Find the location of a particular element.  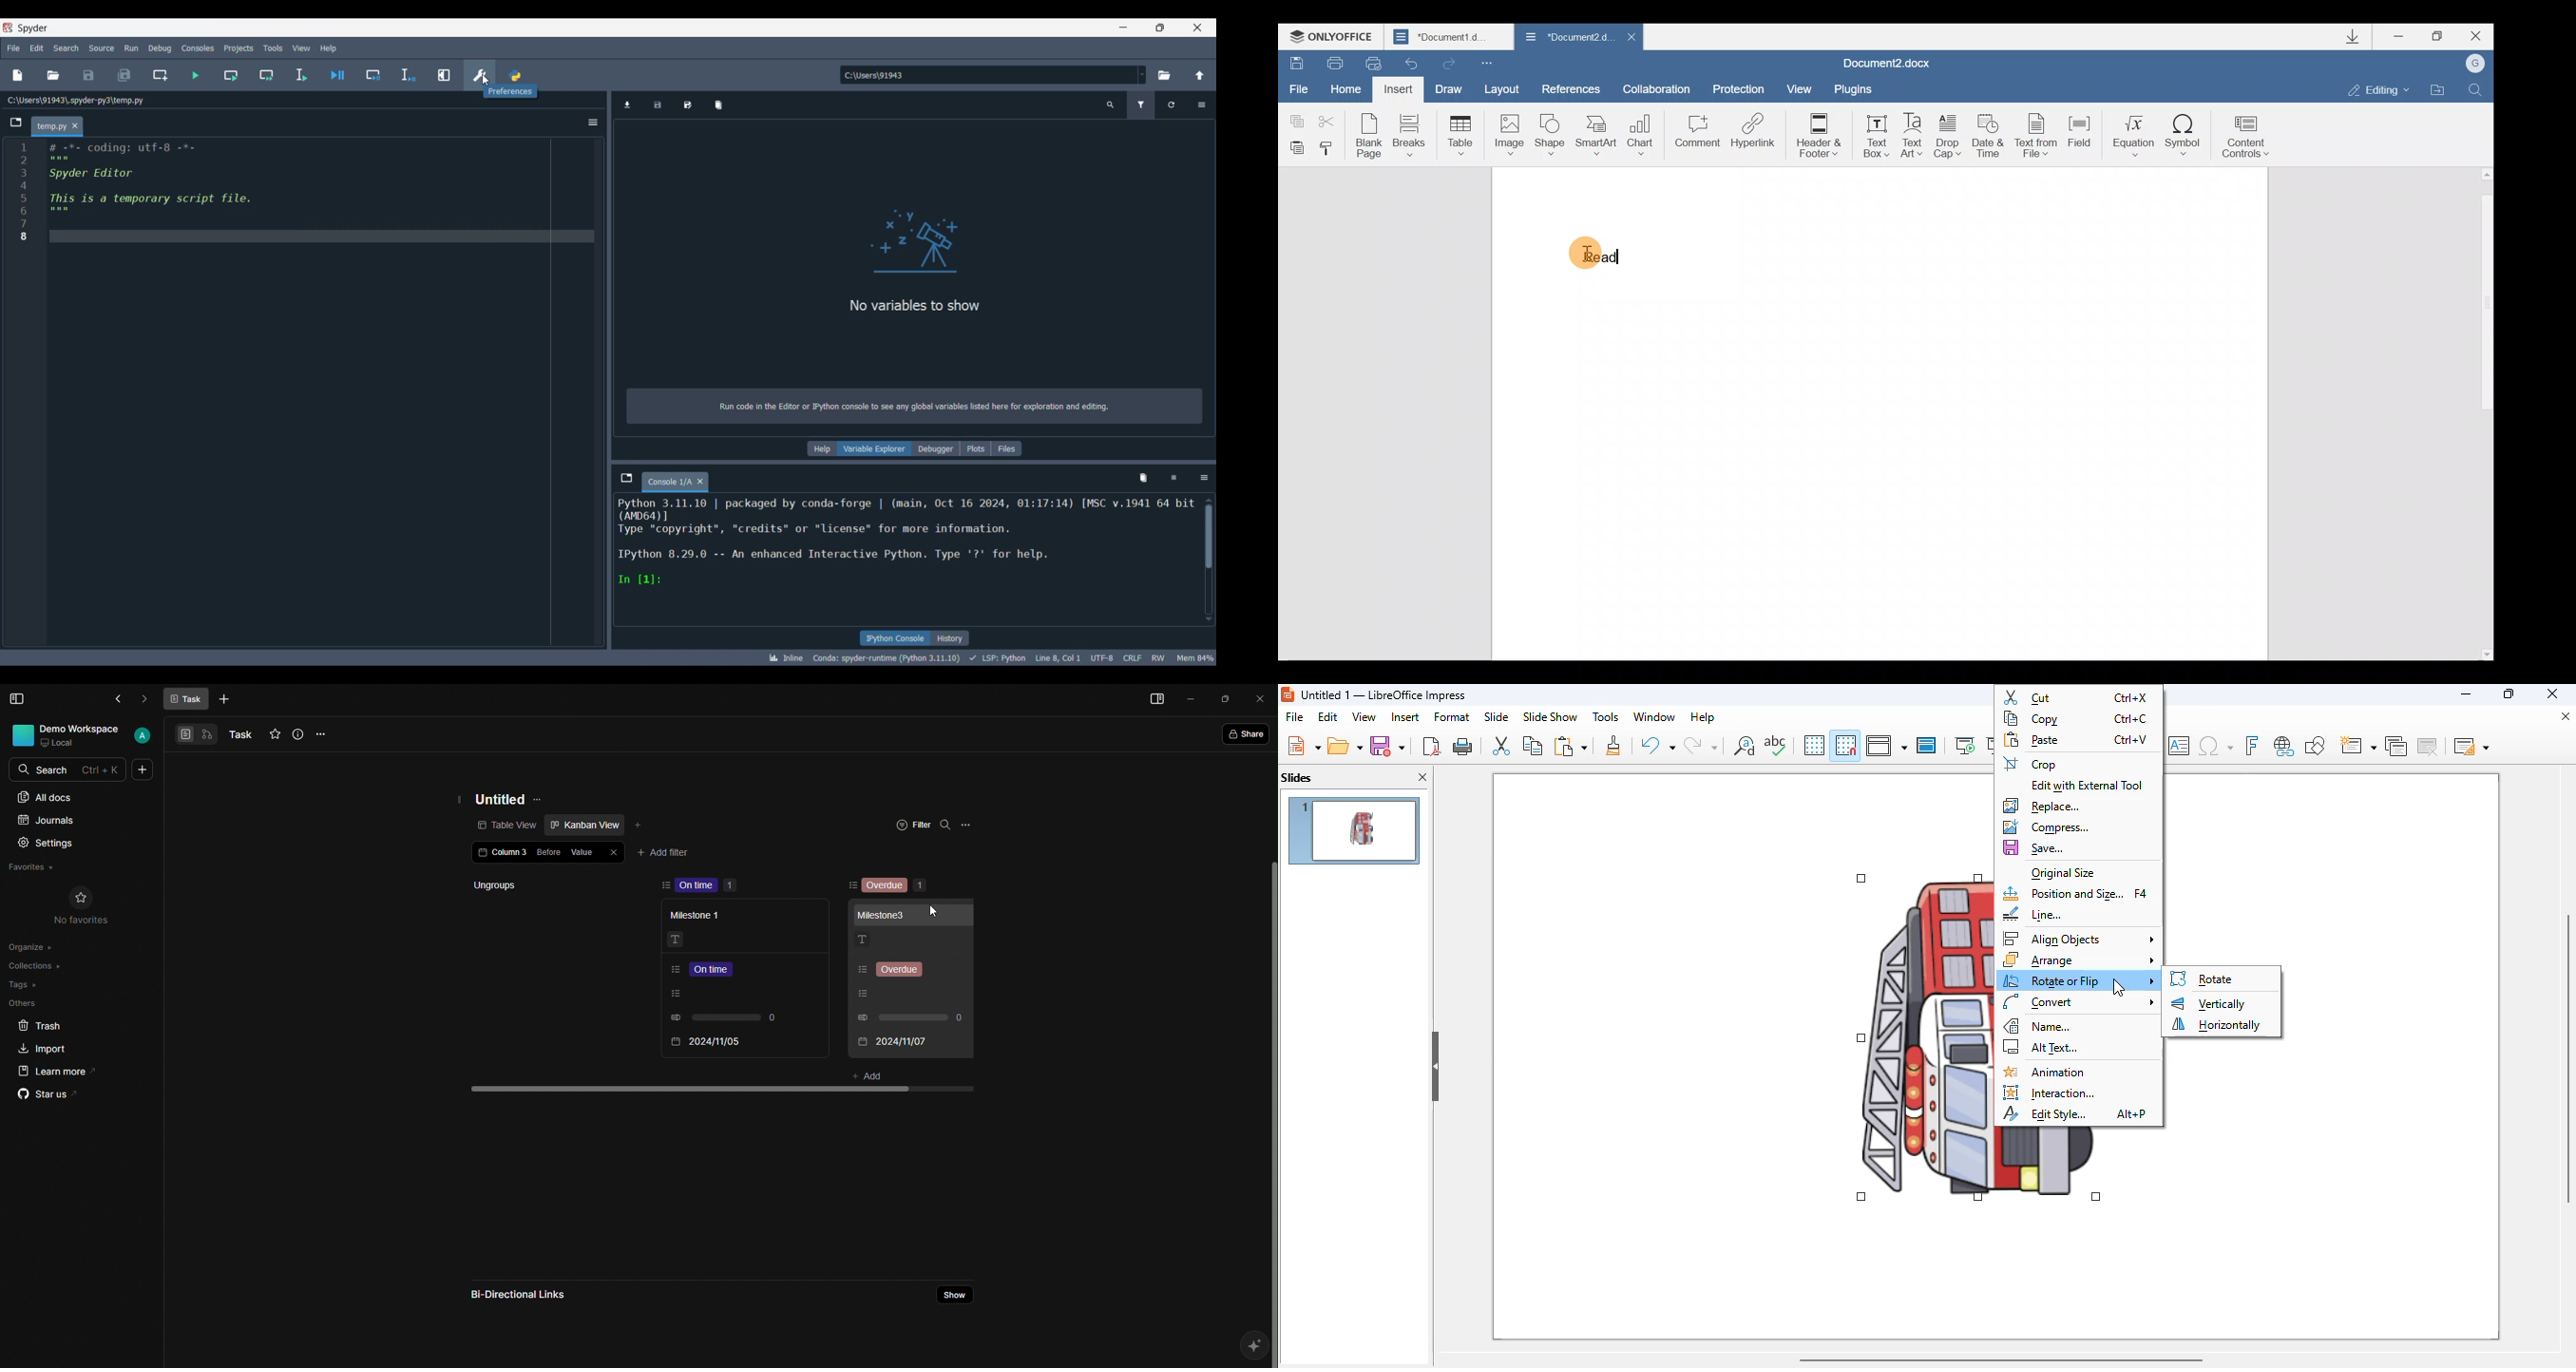

Text from file is located at coordinates (2038, 137).